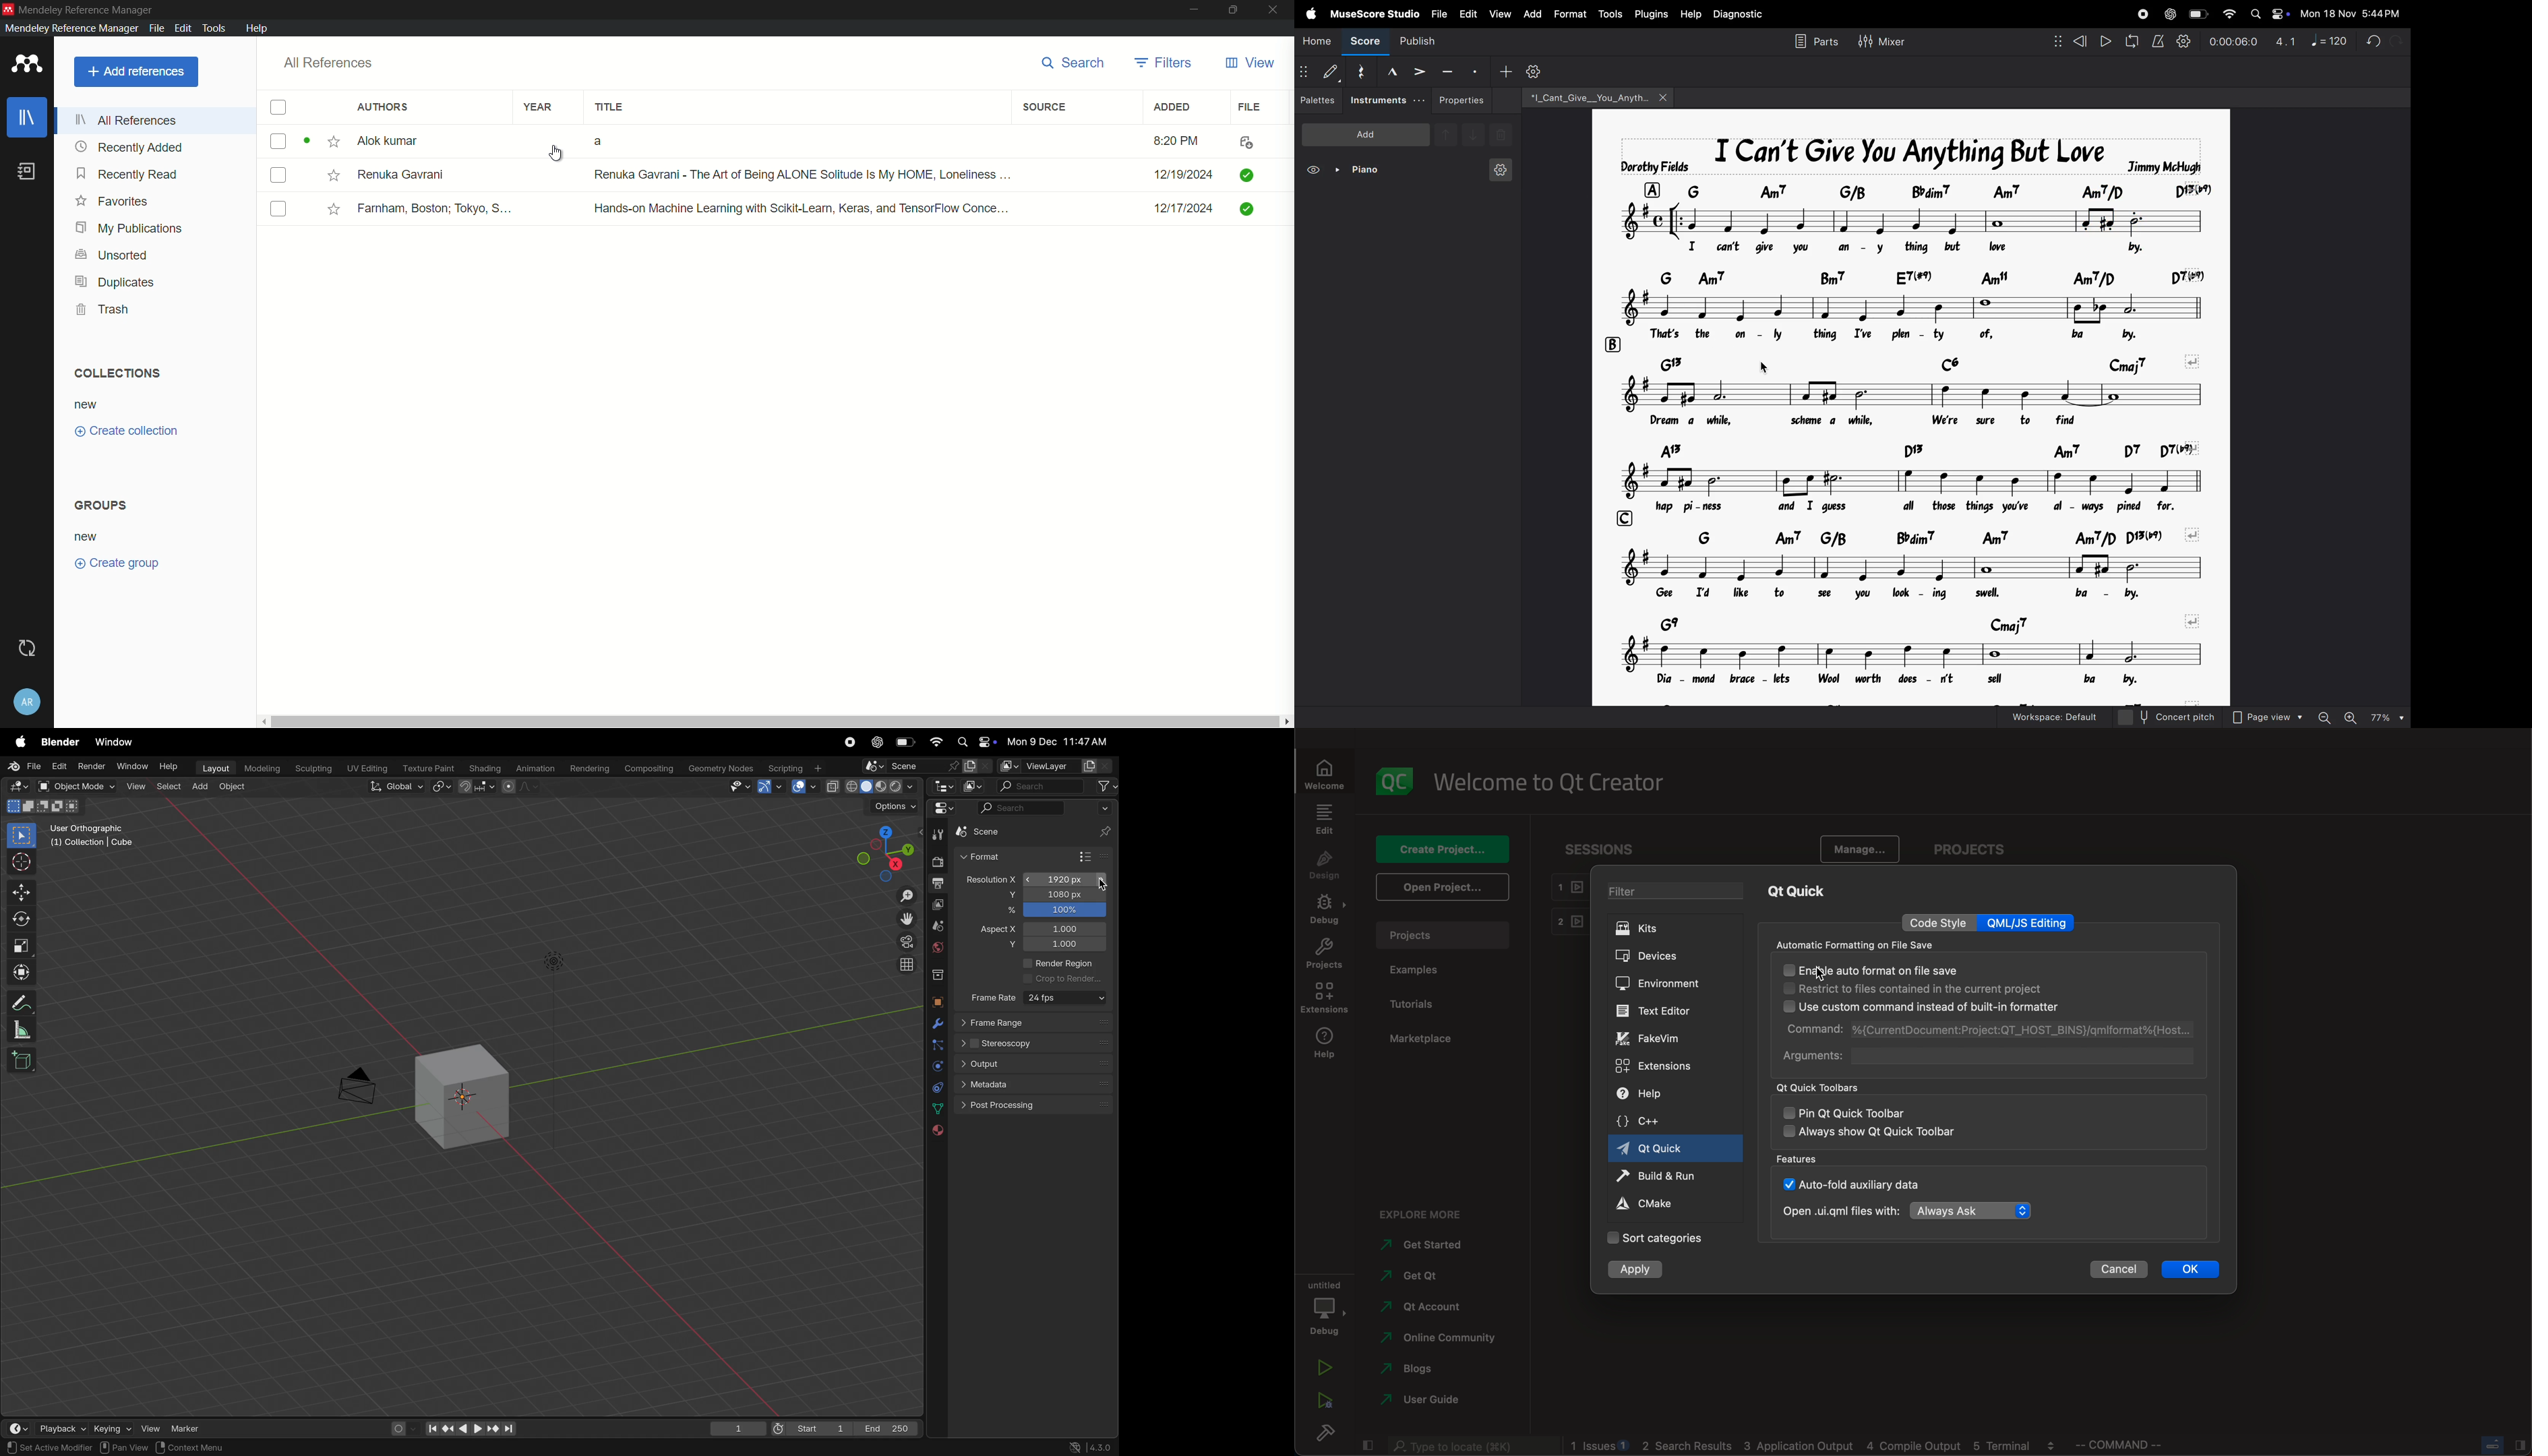 The height and width of the screenshot is (1456, 2548). I want to click on properties, so click(1466, 101).